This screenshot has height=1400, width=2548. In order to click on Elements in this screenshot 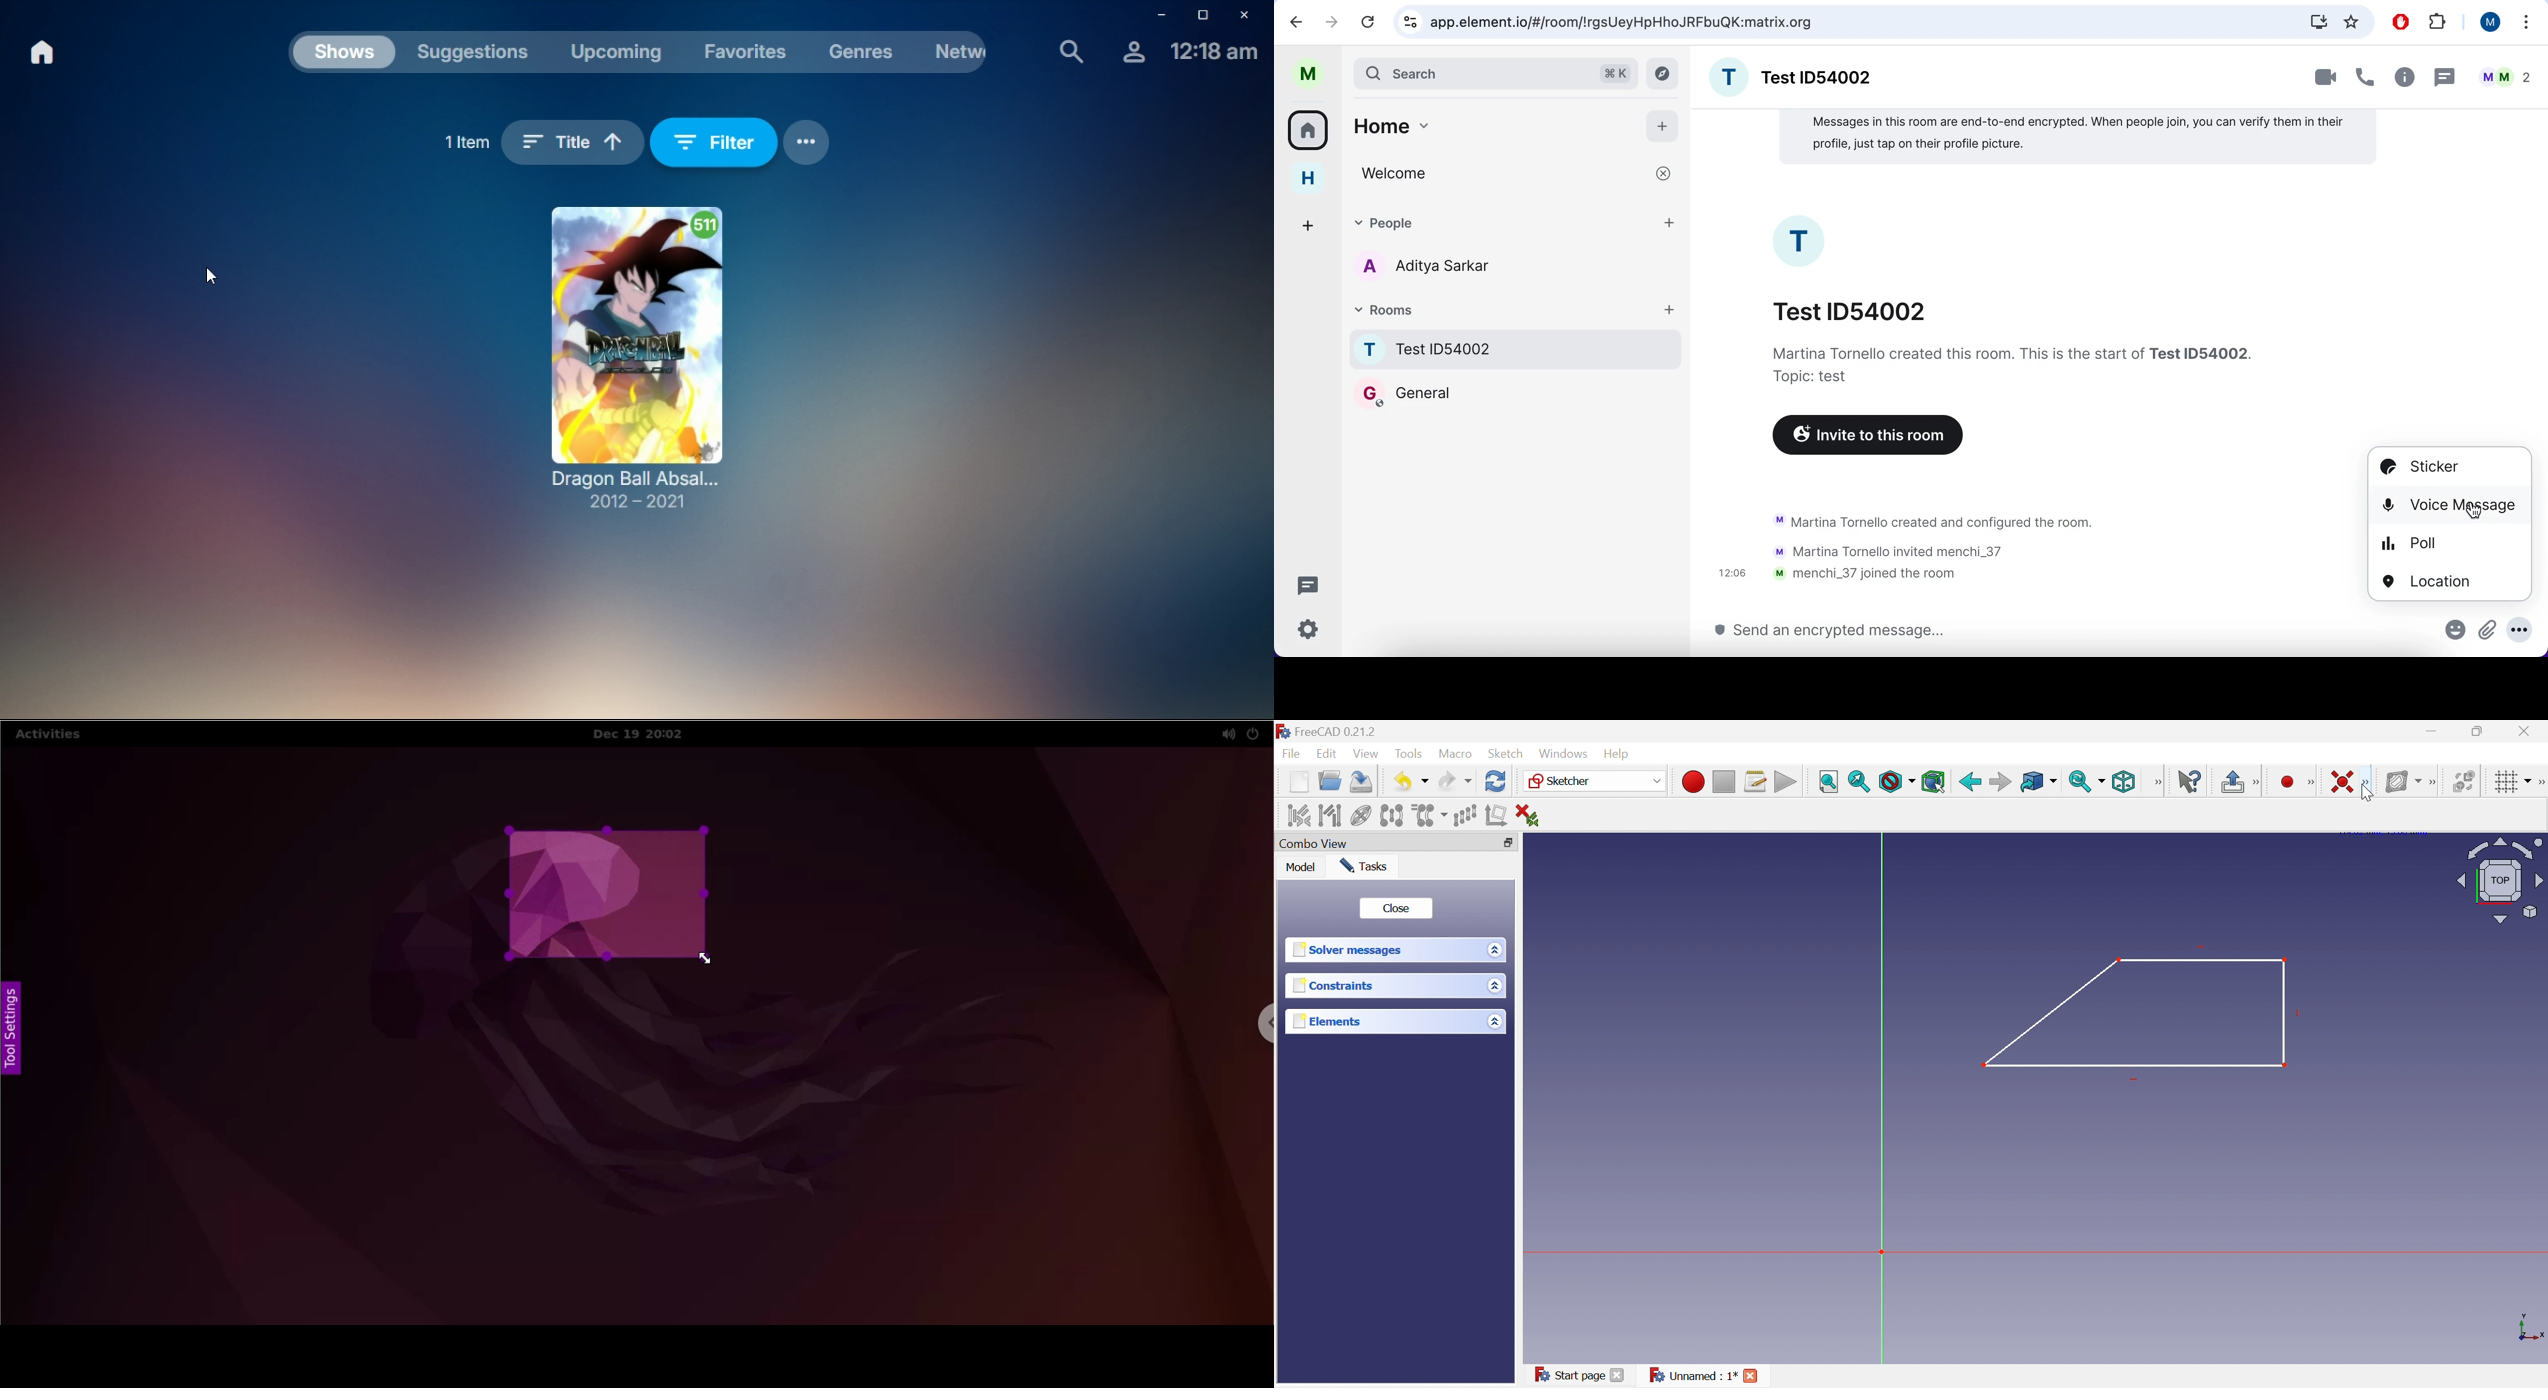, I will do `click(1325, 1021)`.